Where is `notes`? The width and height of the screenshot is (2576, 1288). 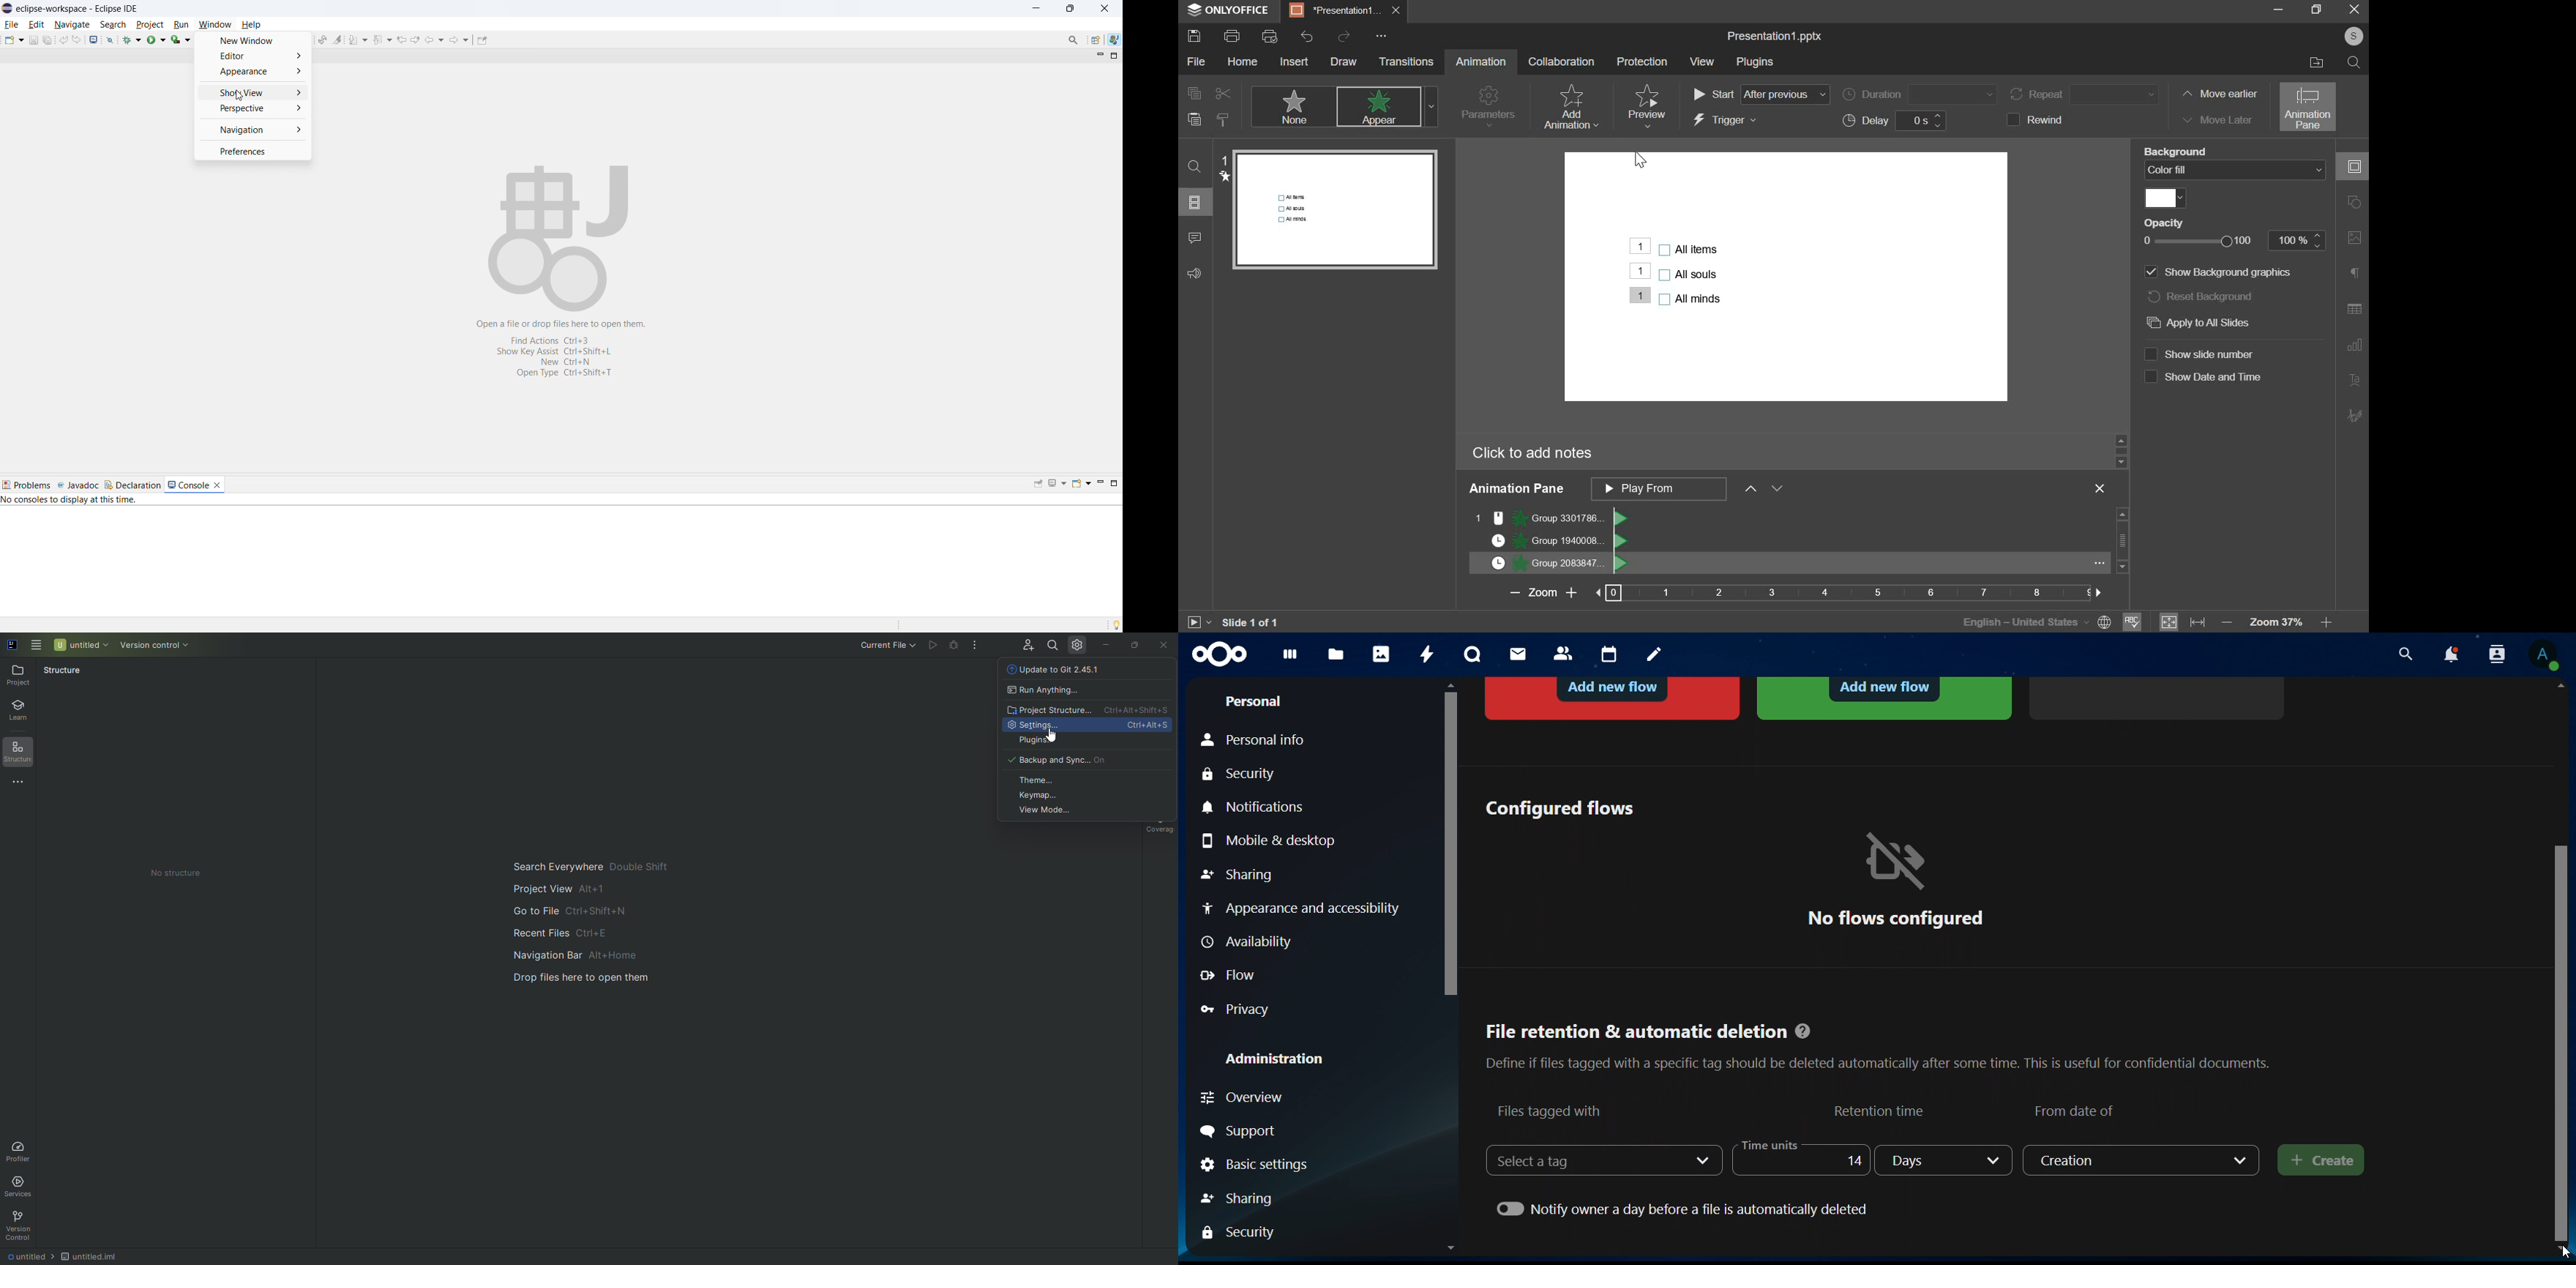
notes is located at coordinates (1657, 655).